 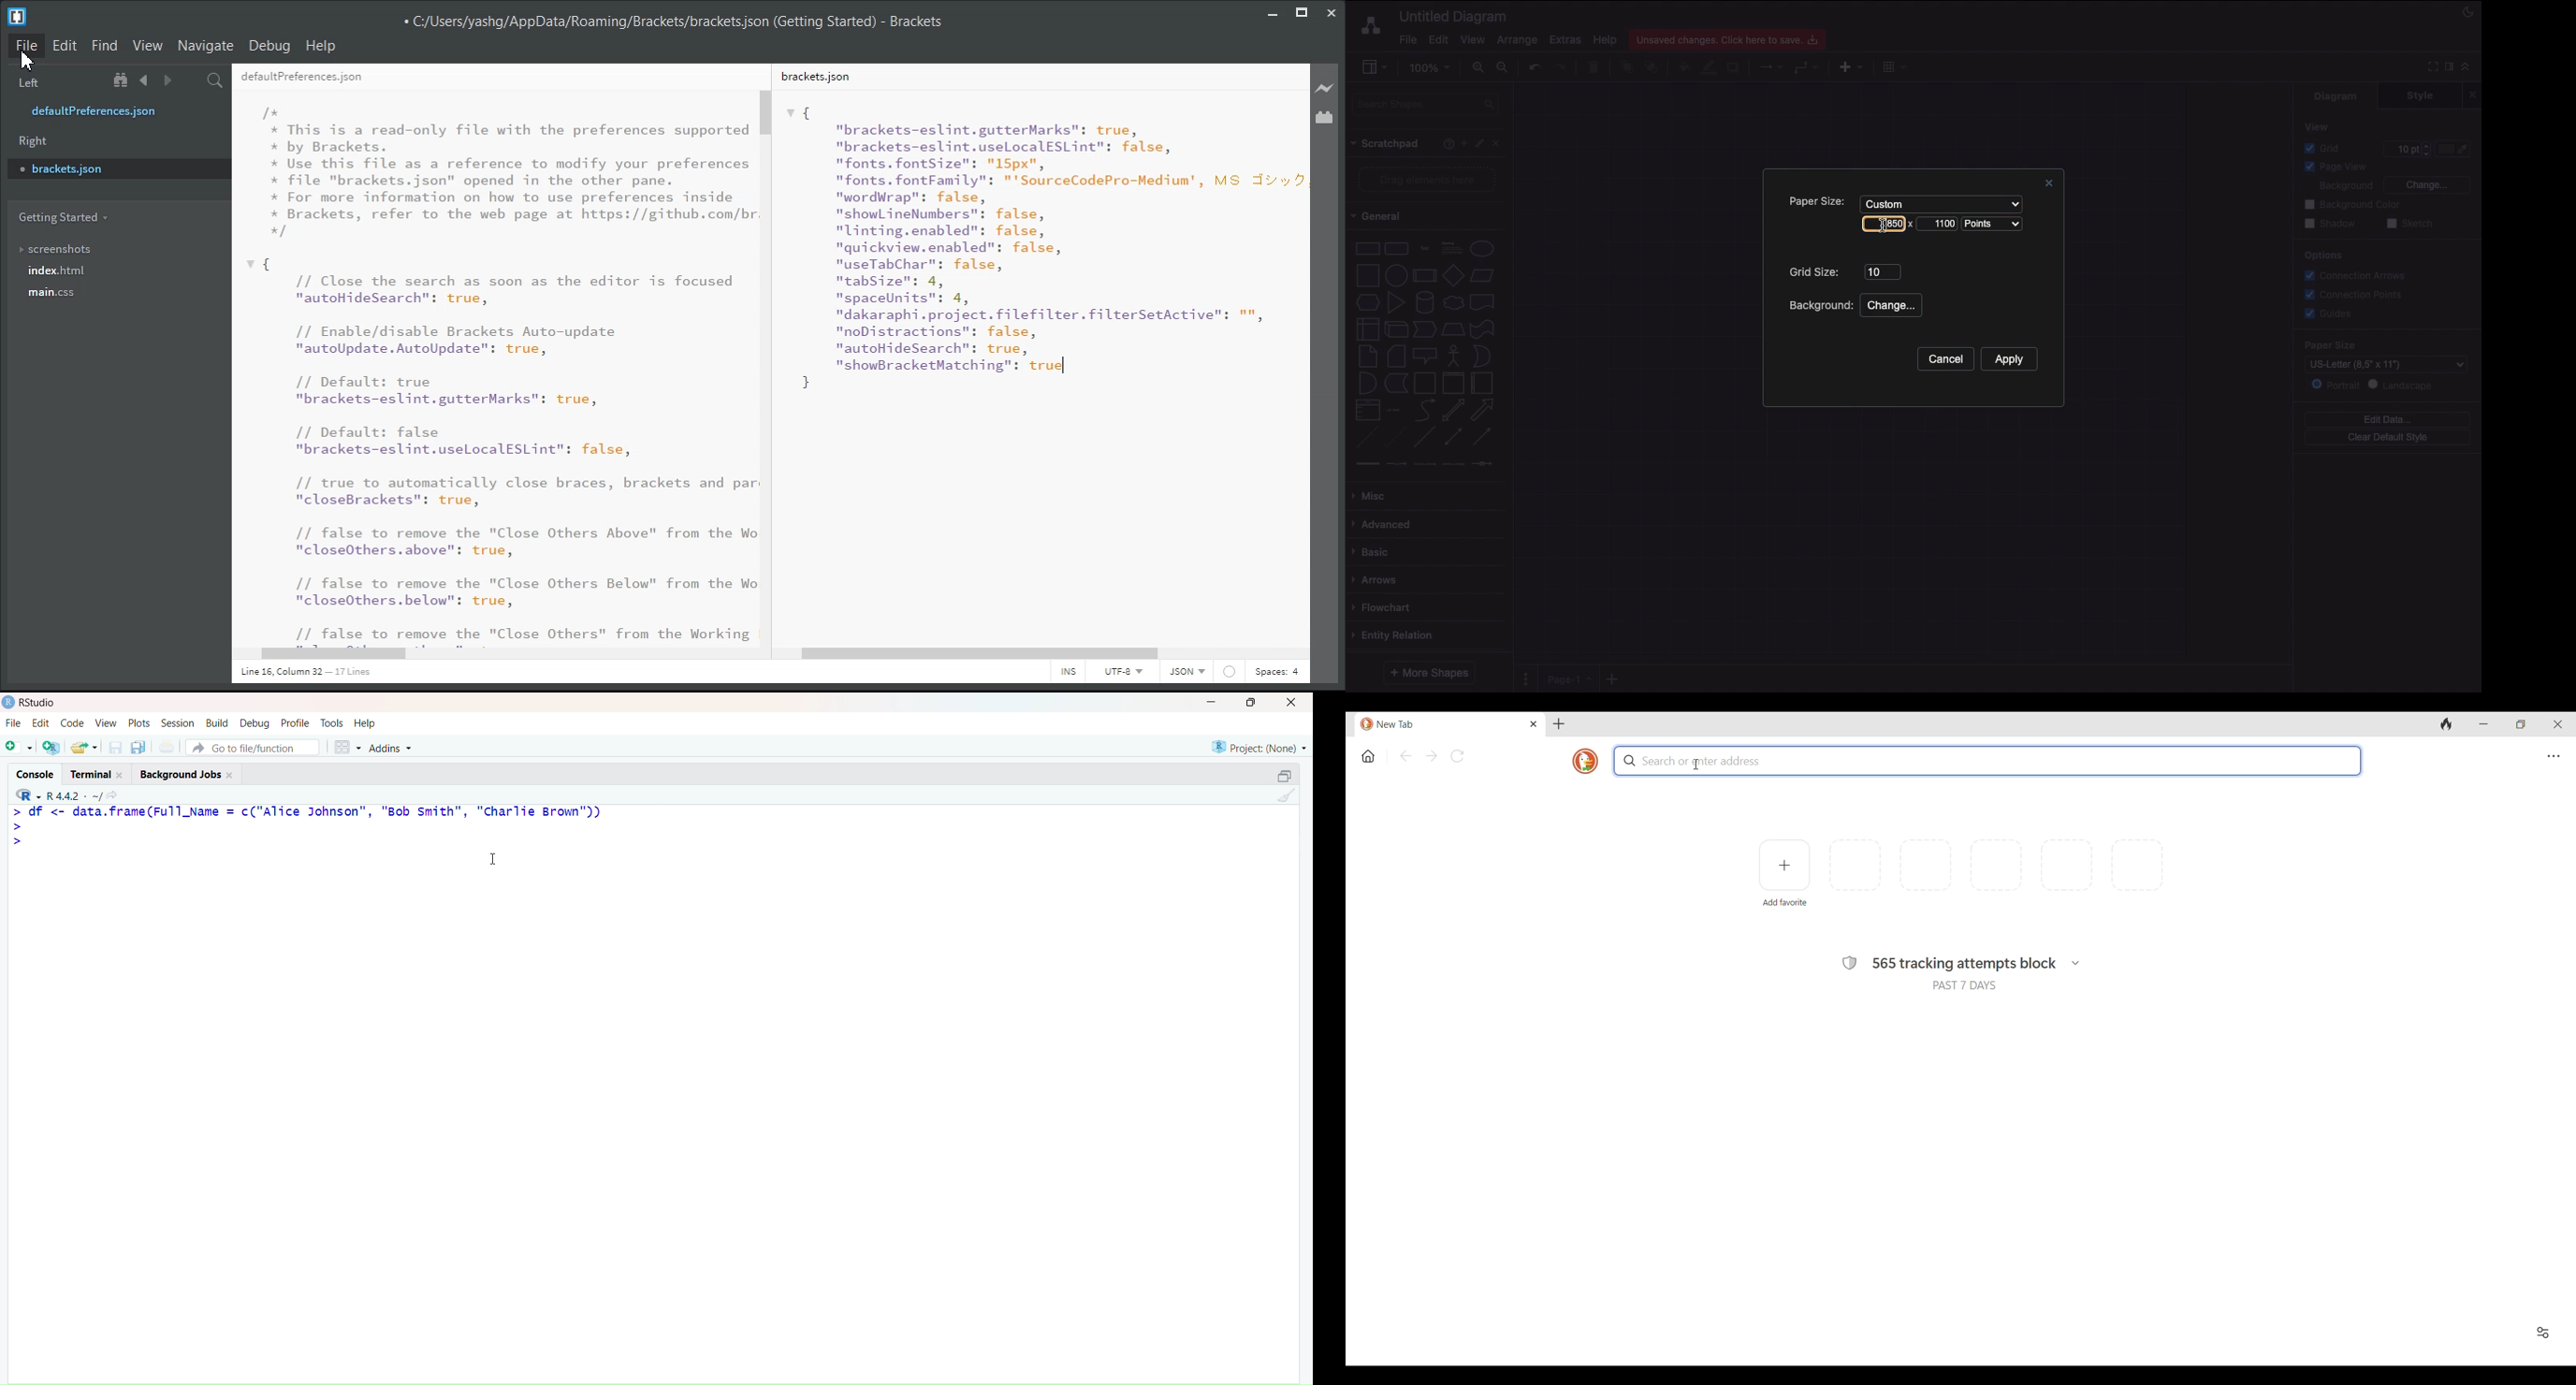 What do you see at coordinates (1429, 179) in the screenshot?
I see `Drag elements here` at bounding box center [1429, 179].